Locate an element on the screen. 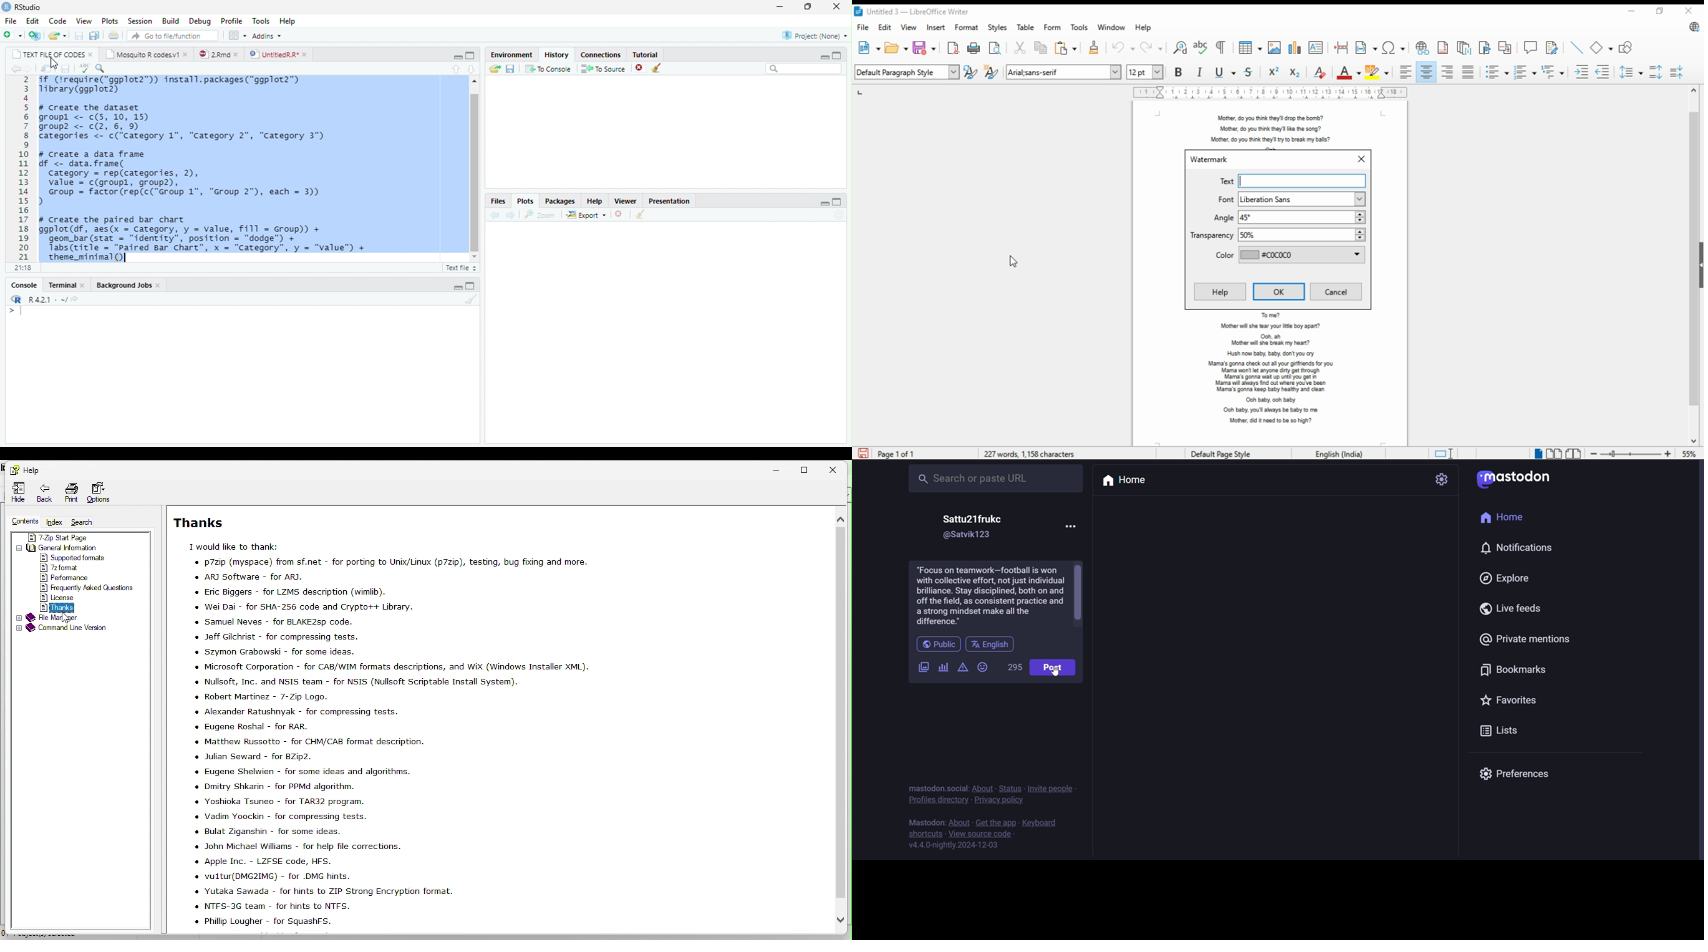  close is located at coordinates (186, 55).